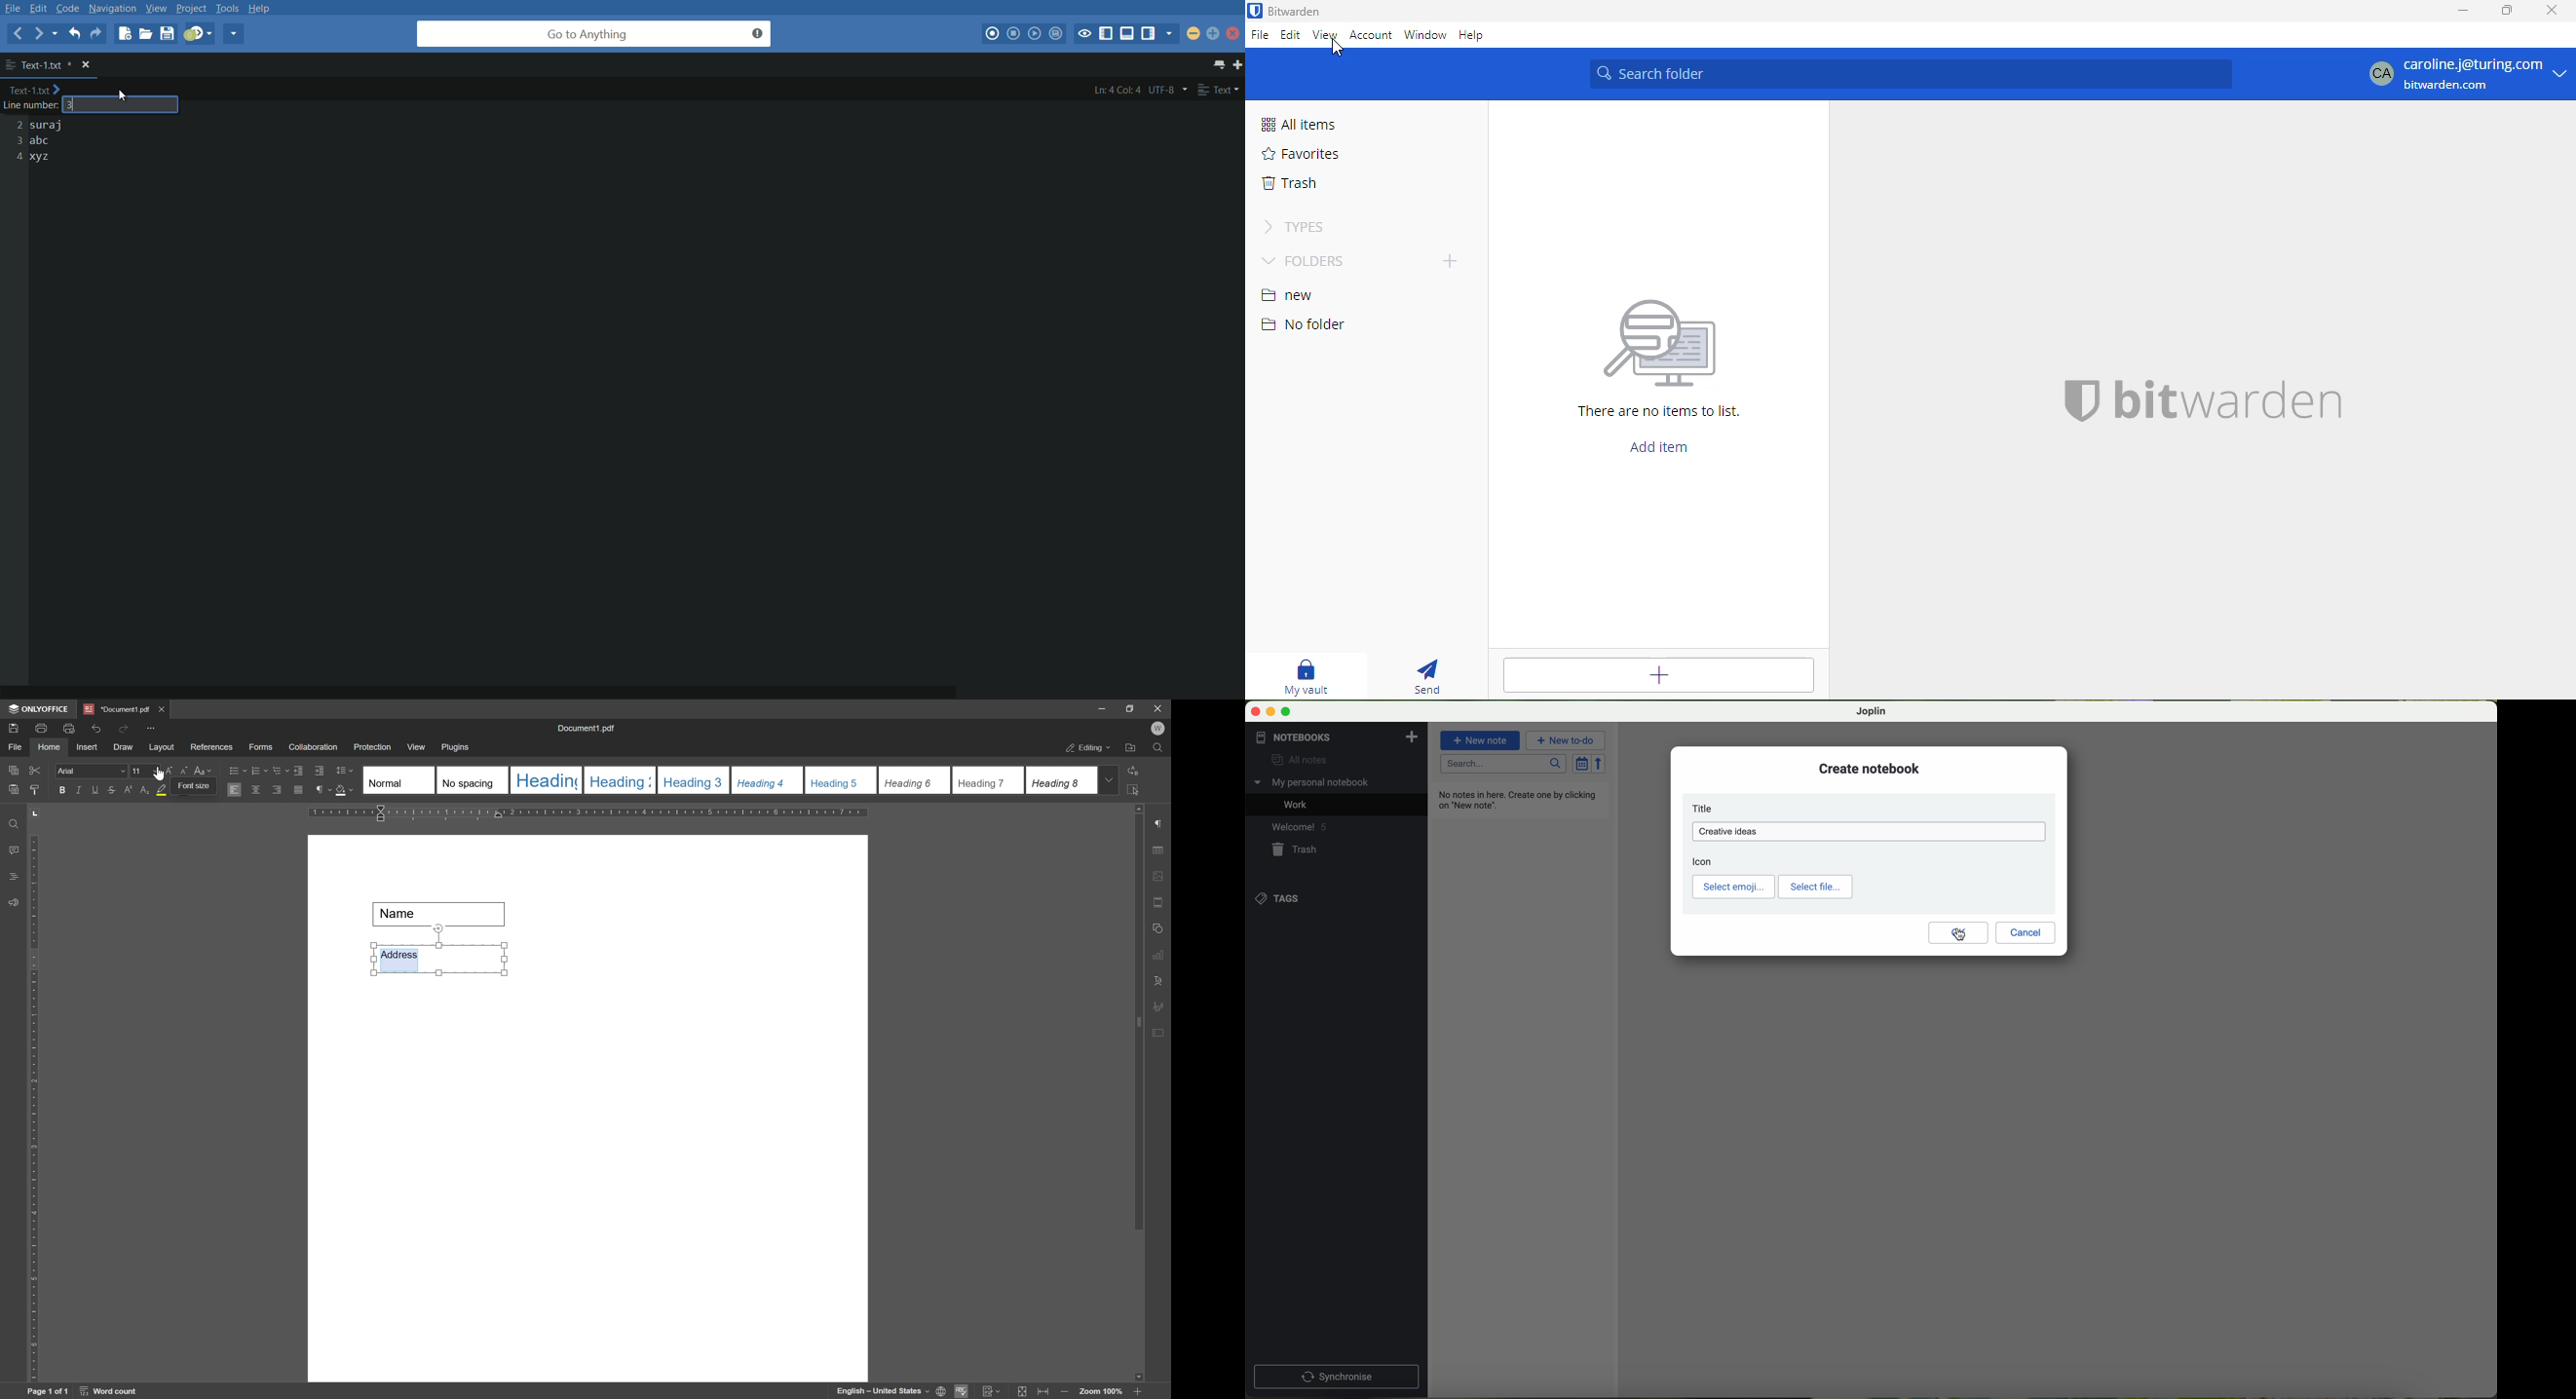 The image size is (2576, 1400). I want to click on add item, so click(1660, 446).